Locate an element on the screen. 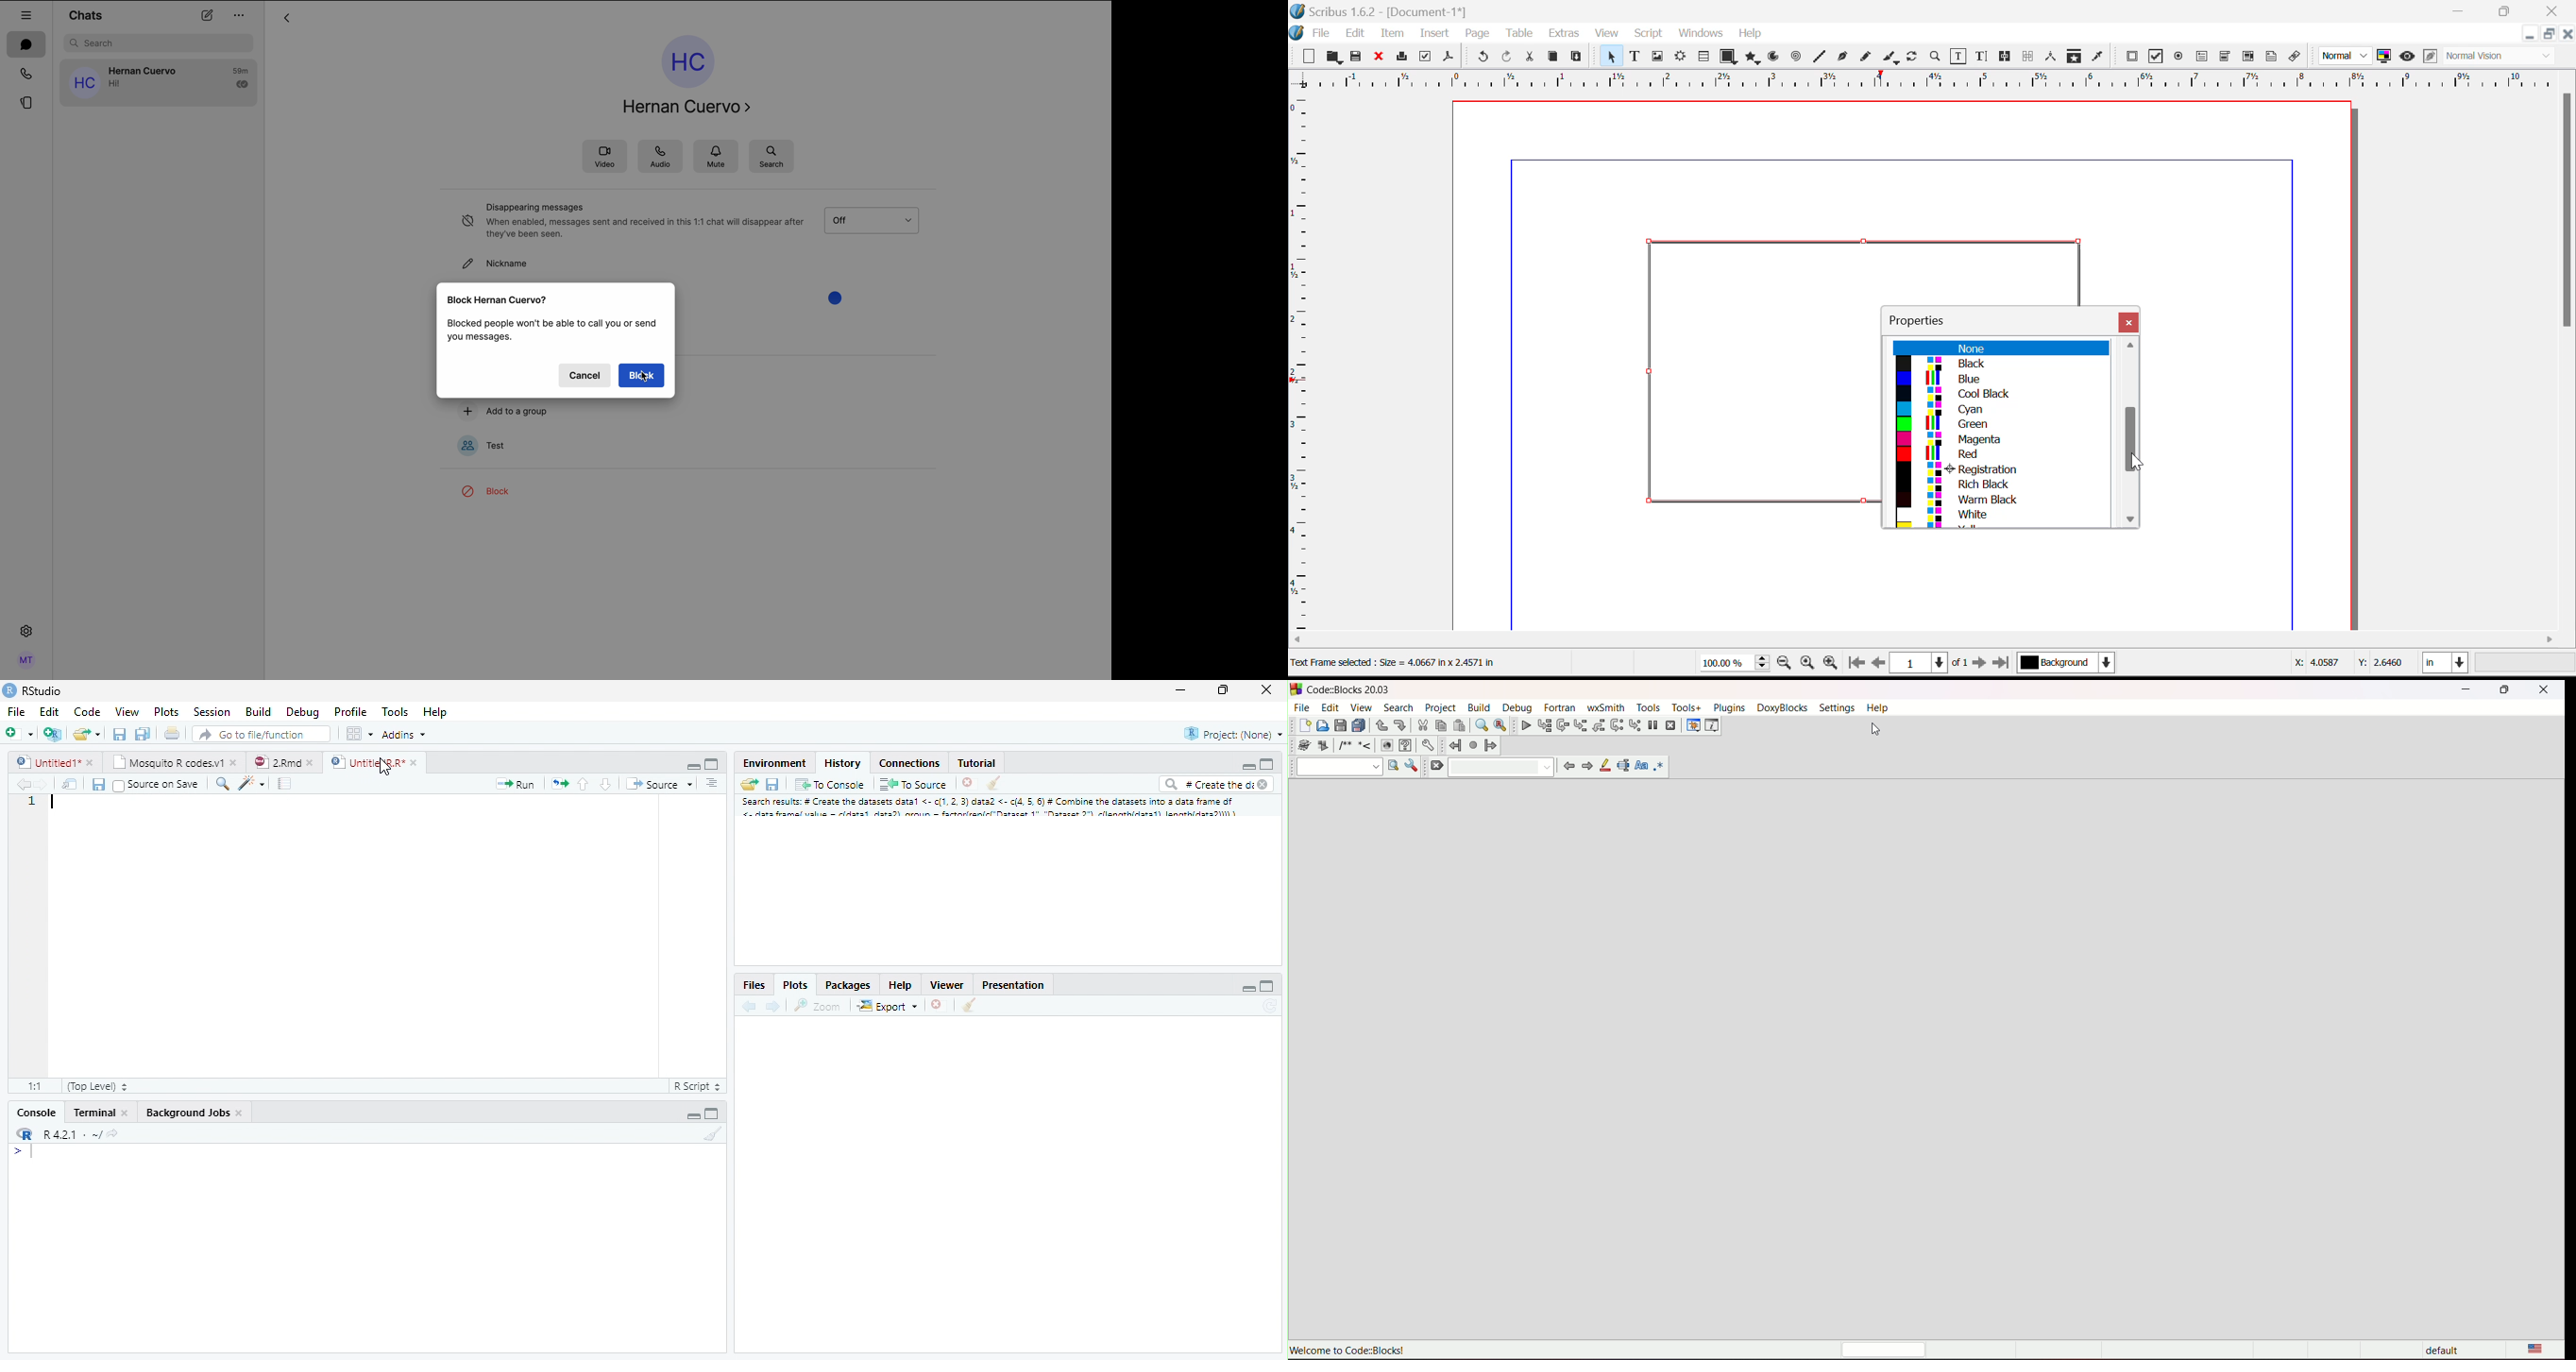  highlight is located at coordinates (1606, 766).